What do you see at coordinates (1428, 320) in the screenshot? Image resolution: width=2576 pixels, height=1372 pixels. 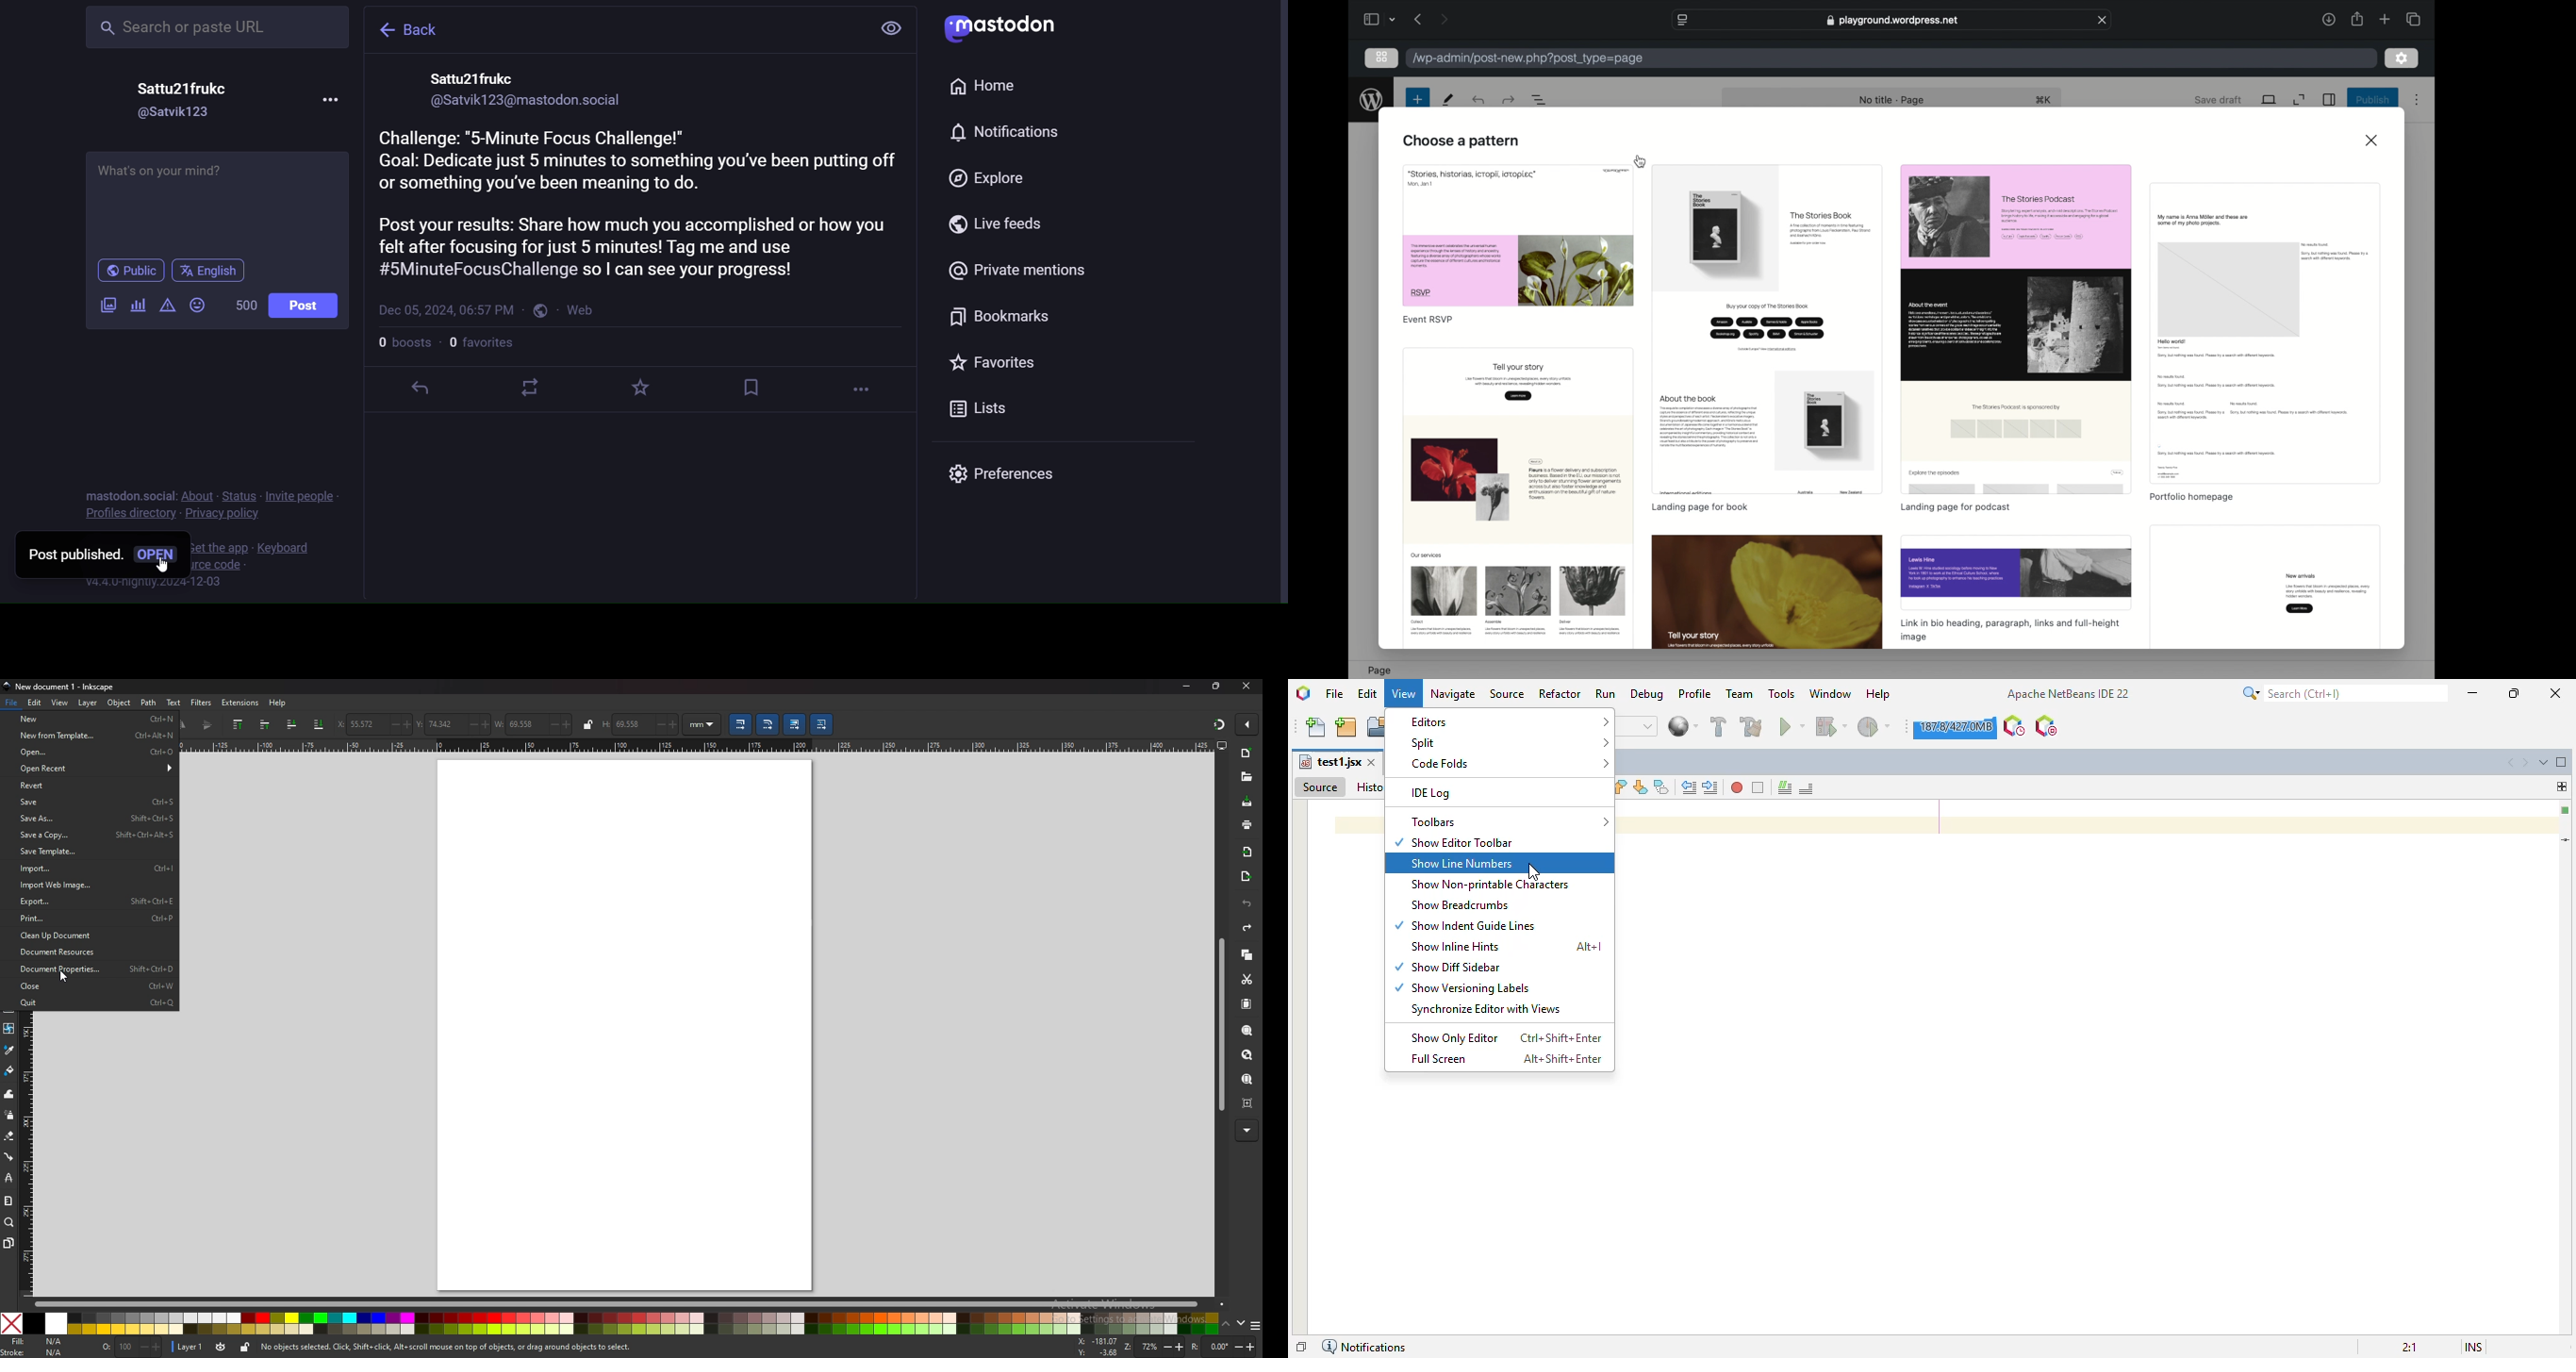 I see `template name` at bounding box center [1428, 320].